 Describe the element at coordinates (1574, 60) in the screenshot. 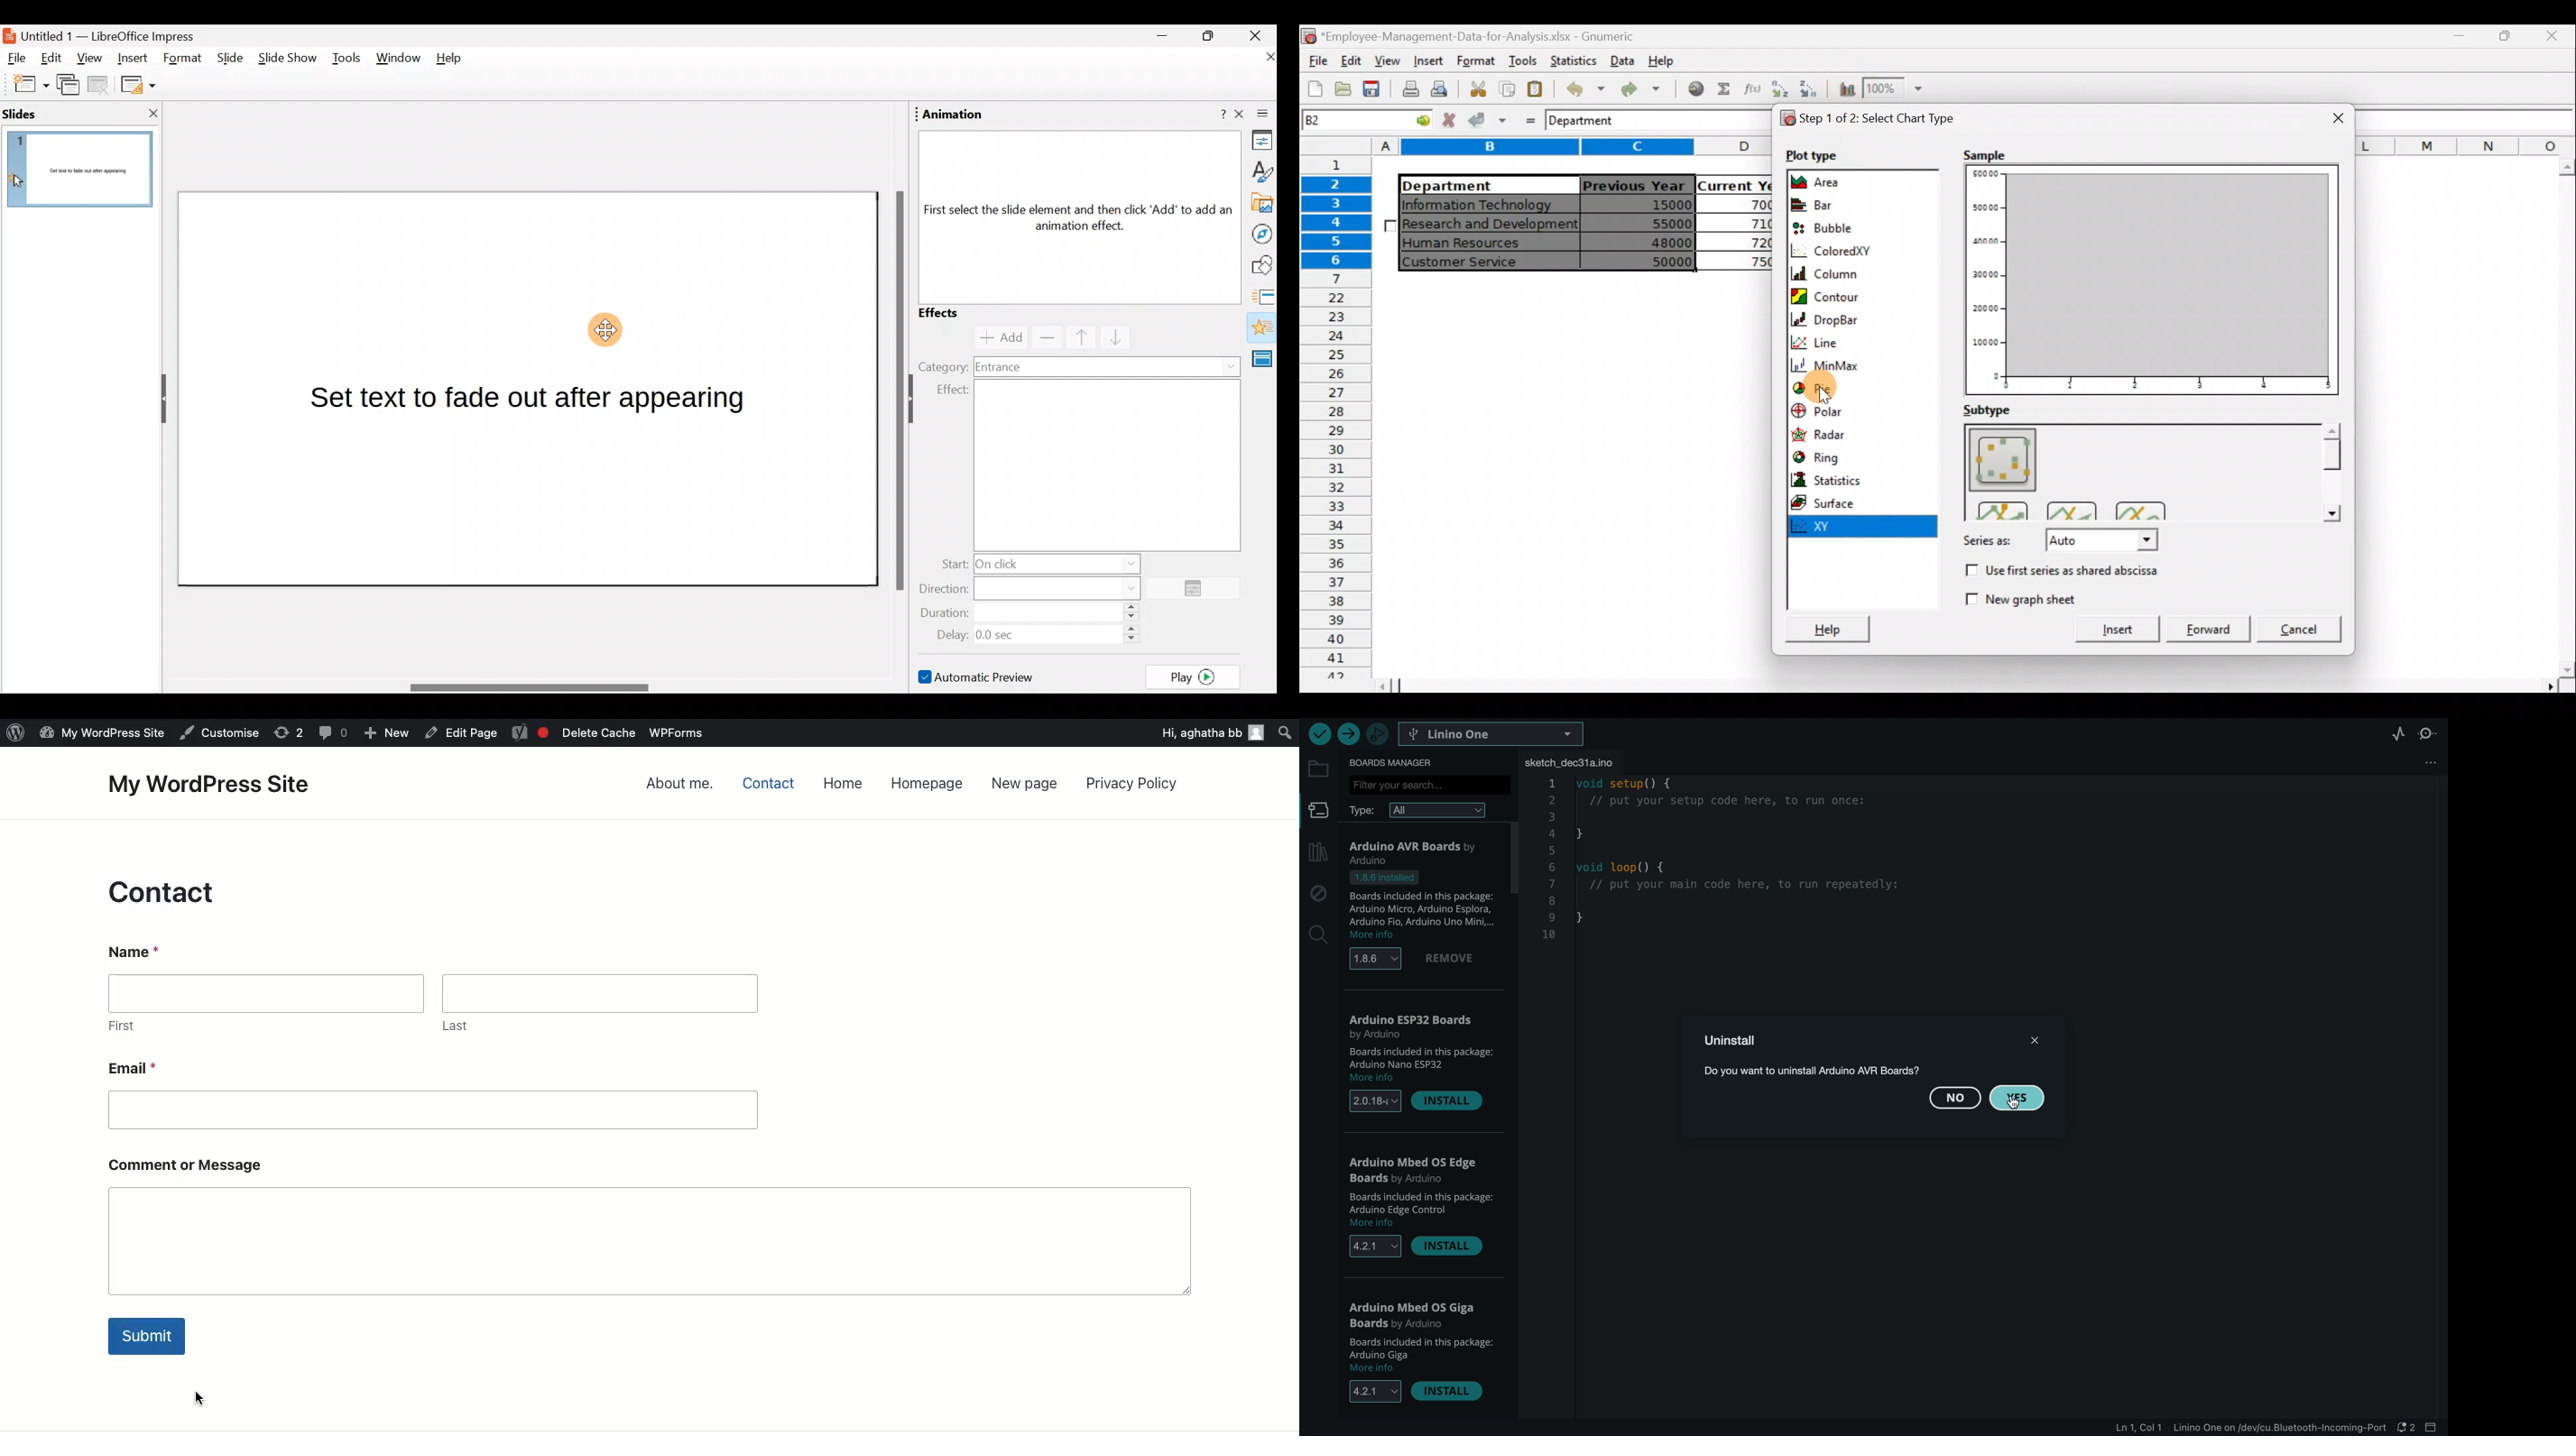

I see `Statistics` at that location.